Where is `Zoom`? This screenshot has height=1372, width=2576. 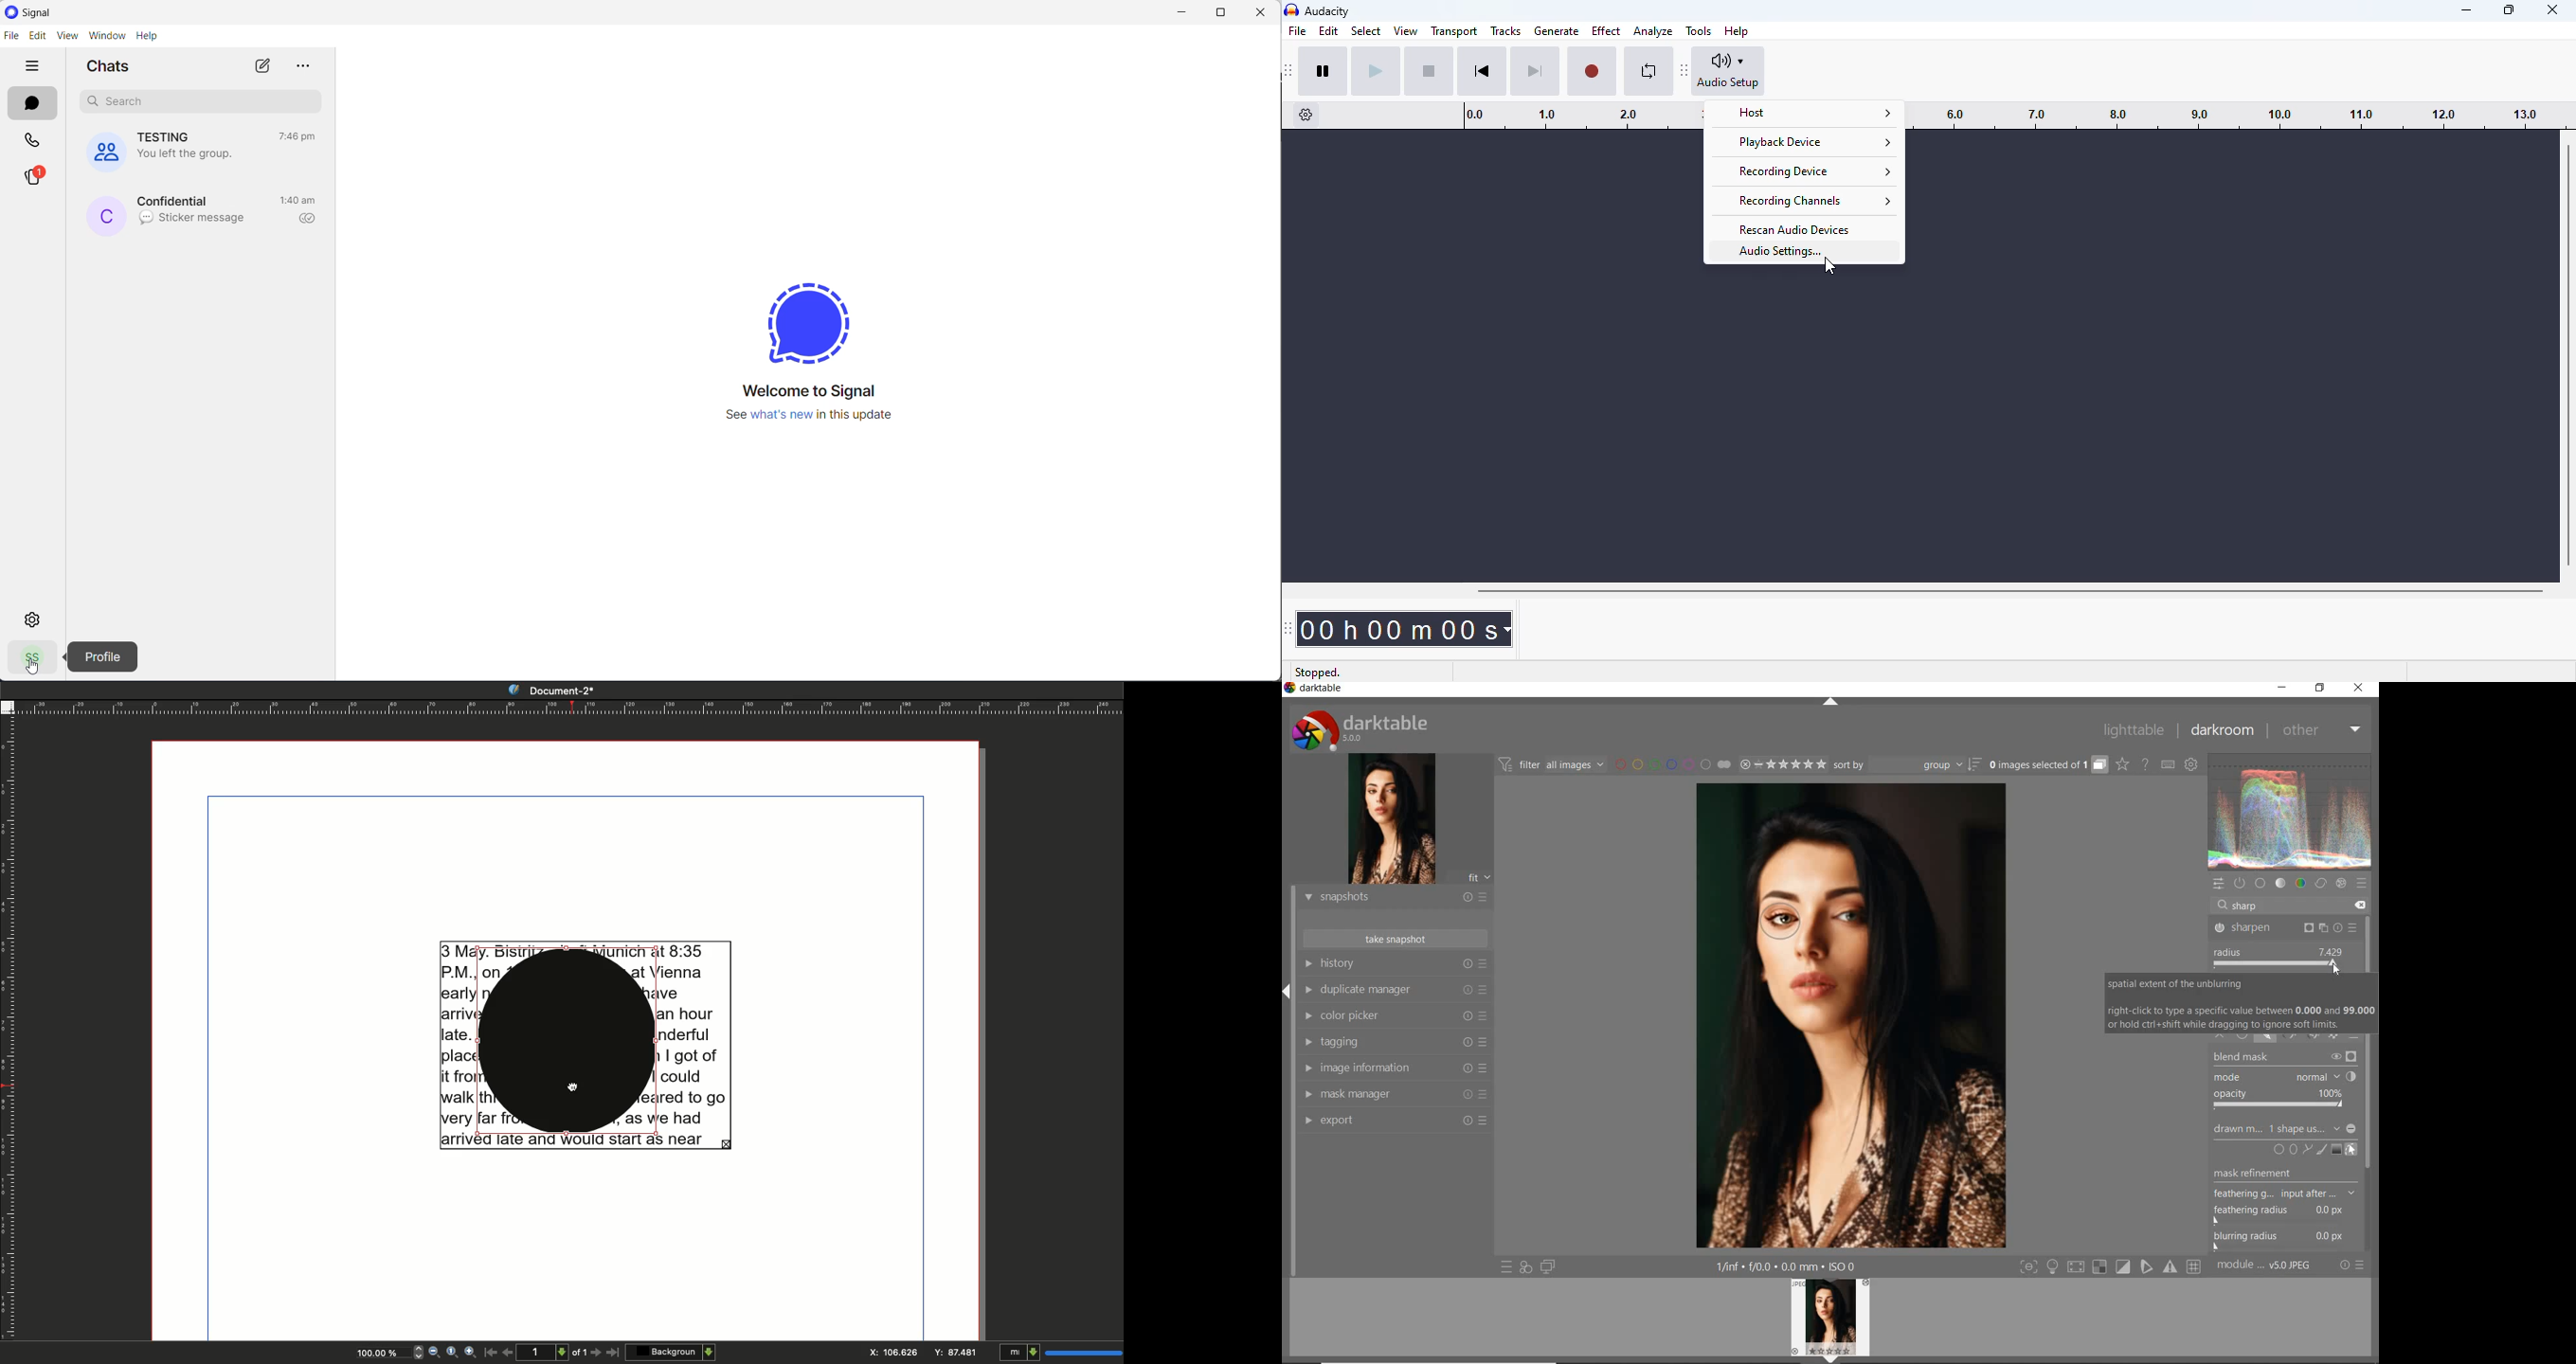 Zoom is located at coordinates (381, 1352).